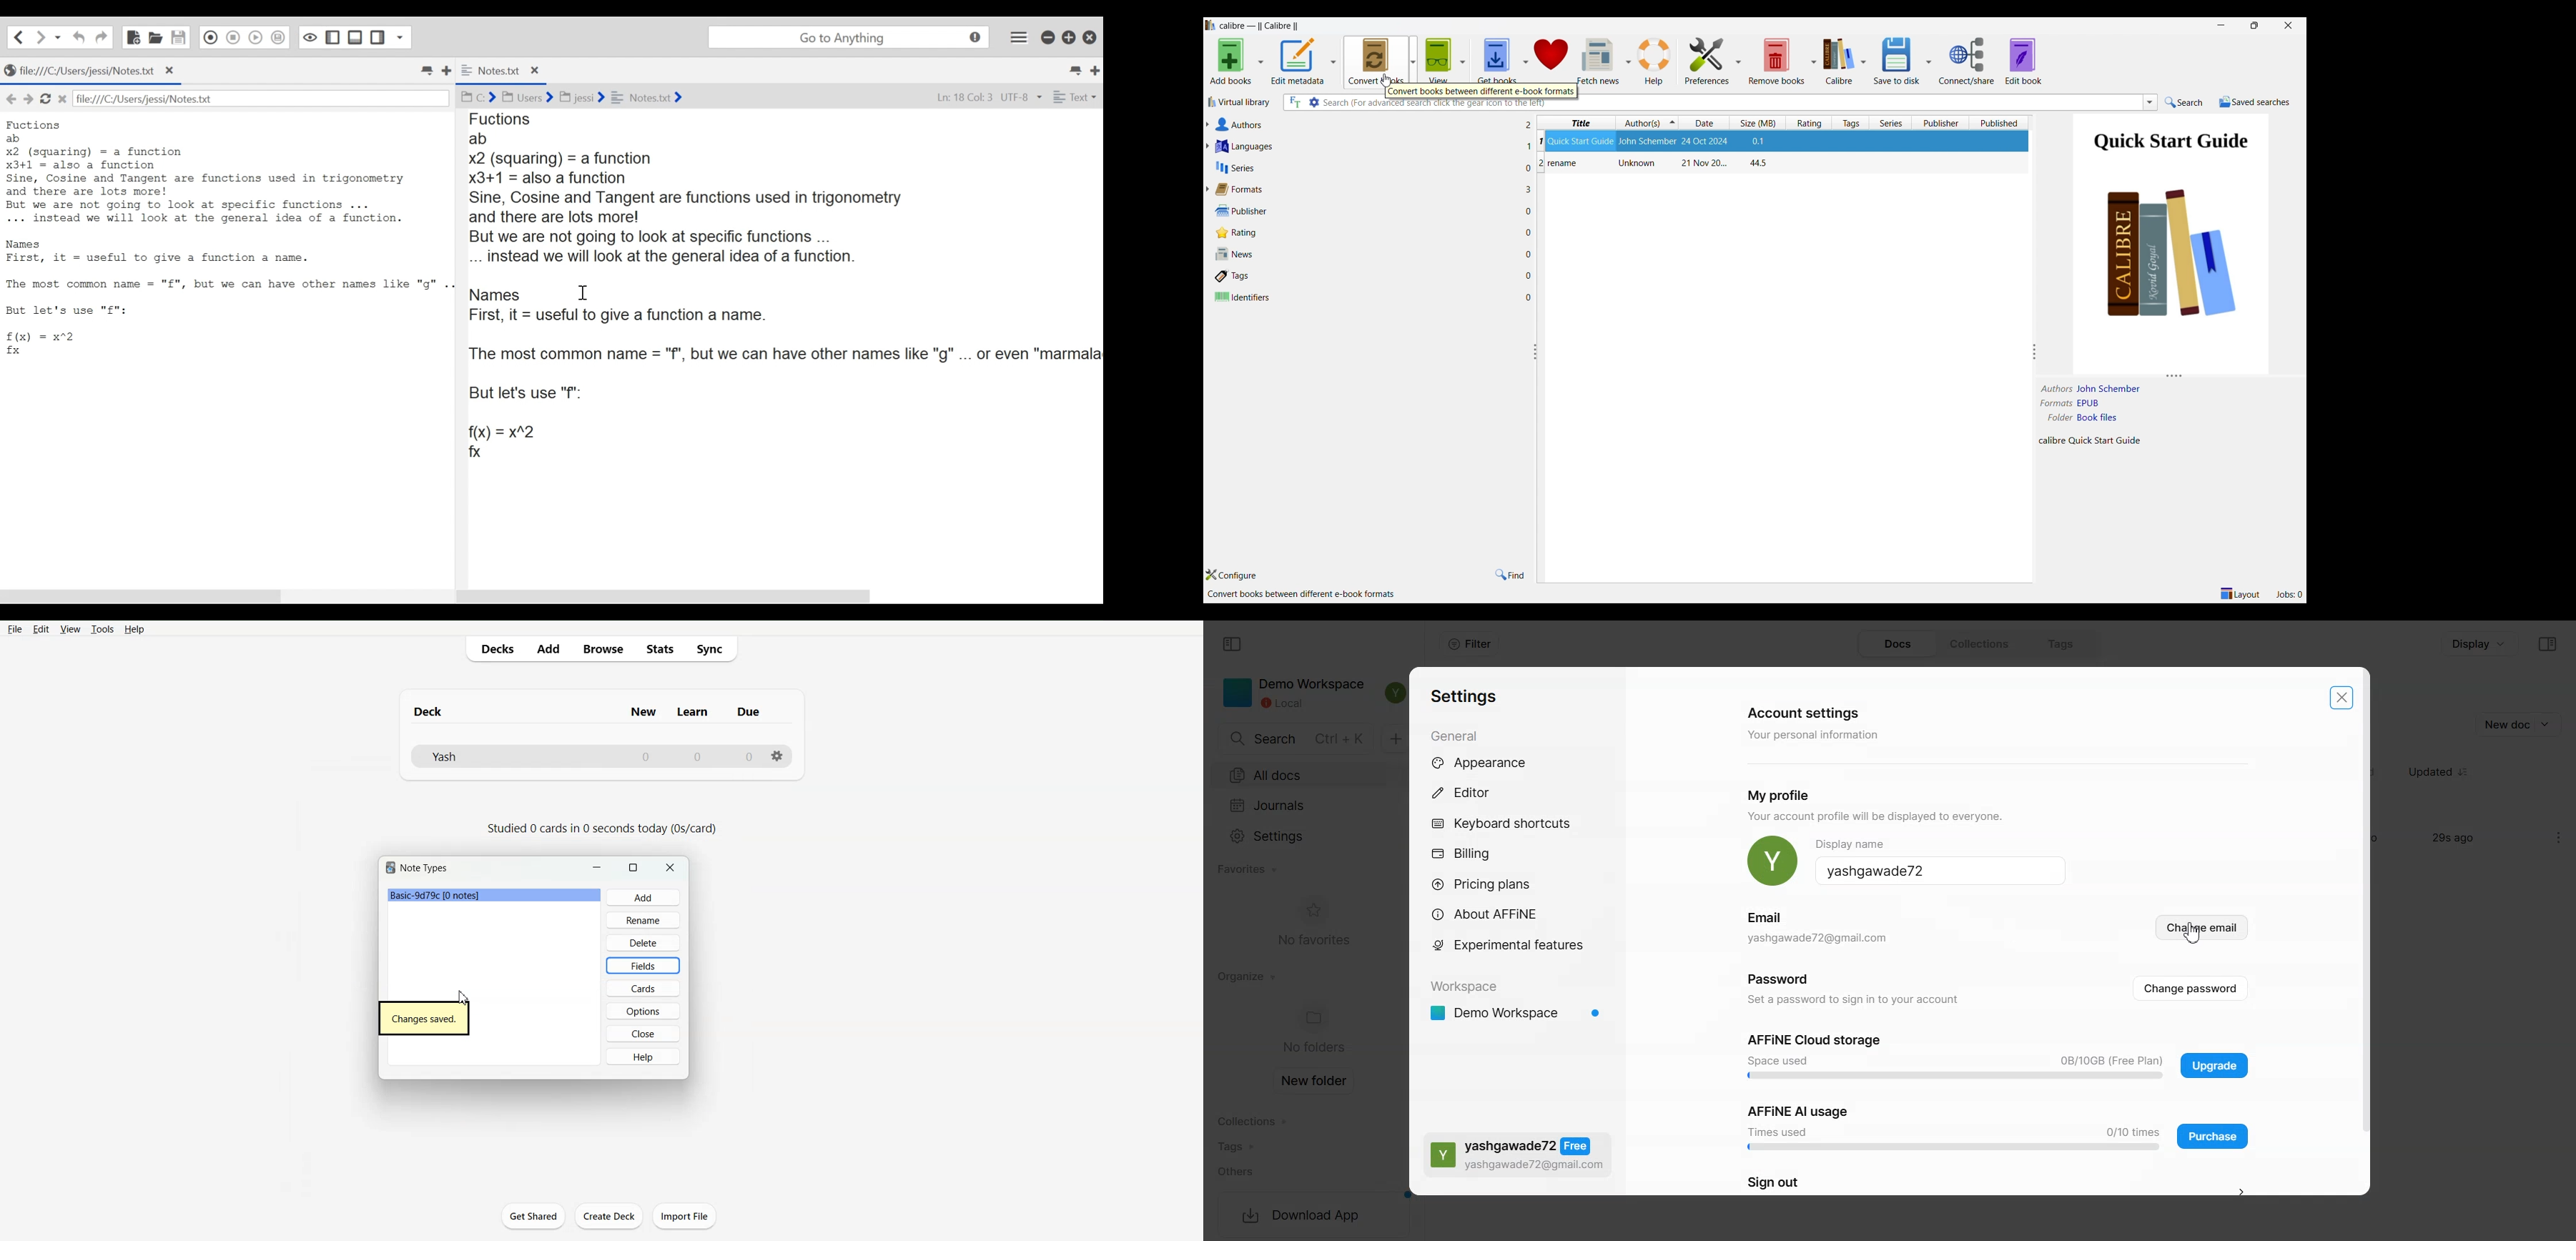  What do you see at coordinates (2221, 25) in the screenshot?
I see `Minimize` at bounding box center [2221, 25].